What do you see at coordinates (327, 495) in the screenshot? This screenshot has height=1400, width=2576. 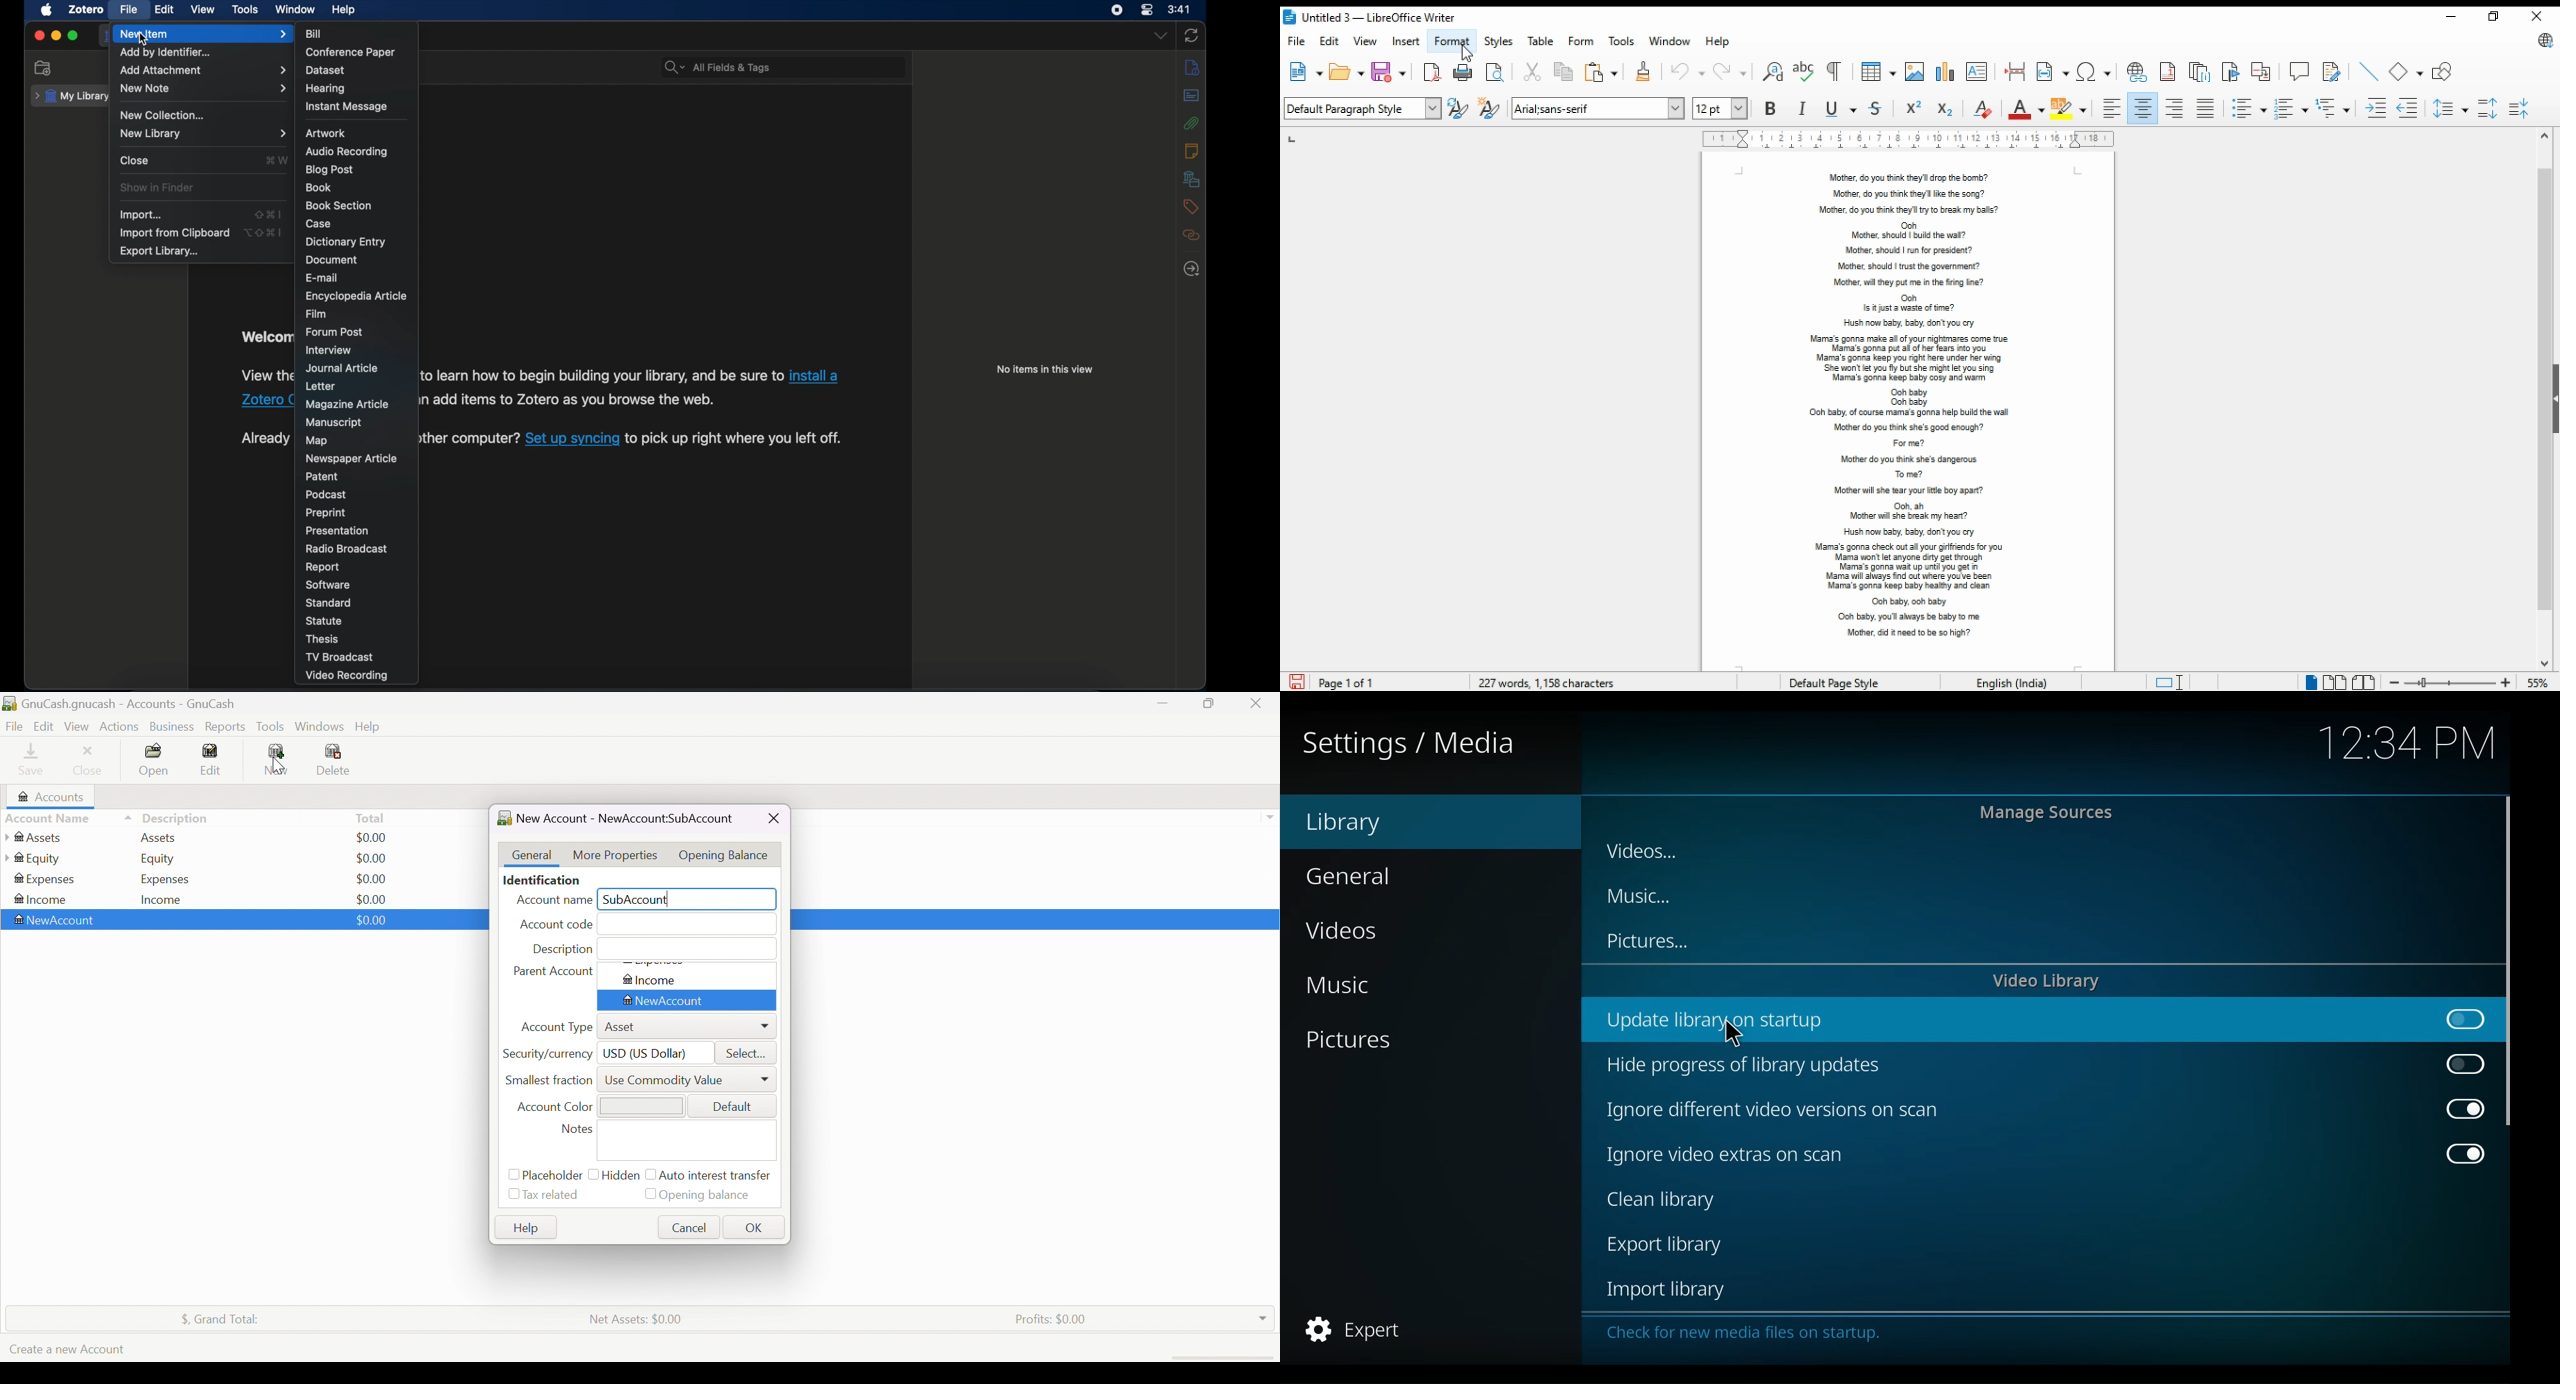 I see `podcast` at bounding box center [327, 495].